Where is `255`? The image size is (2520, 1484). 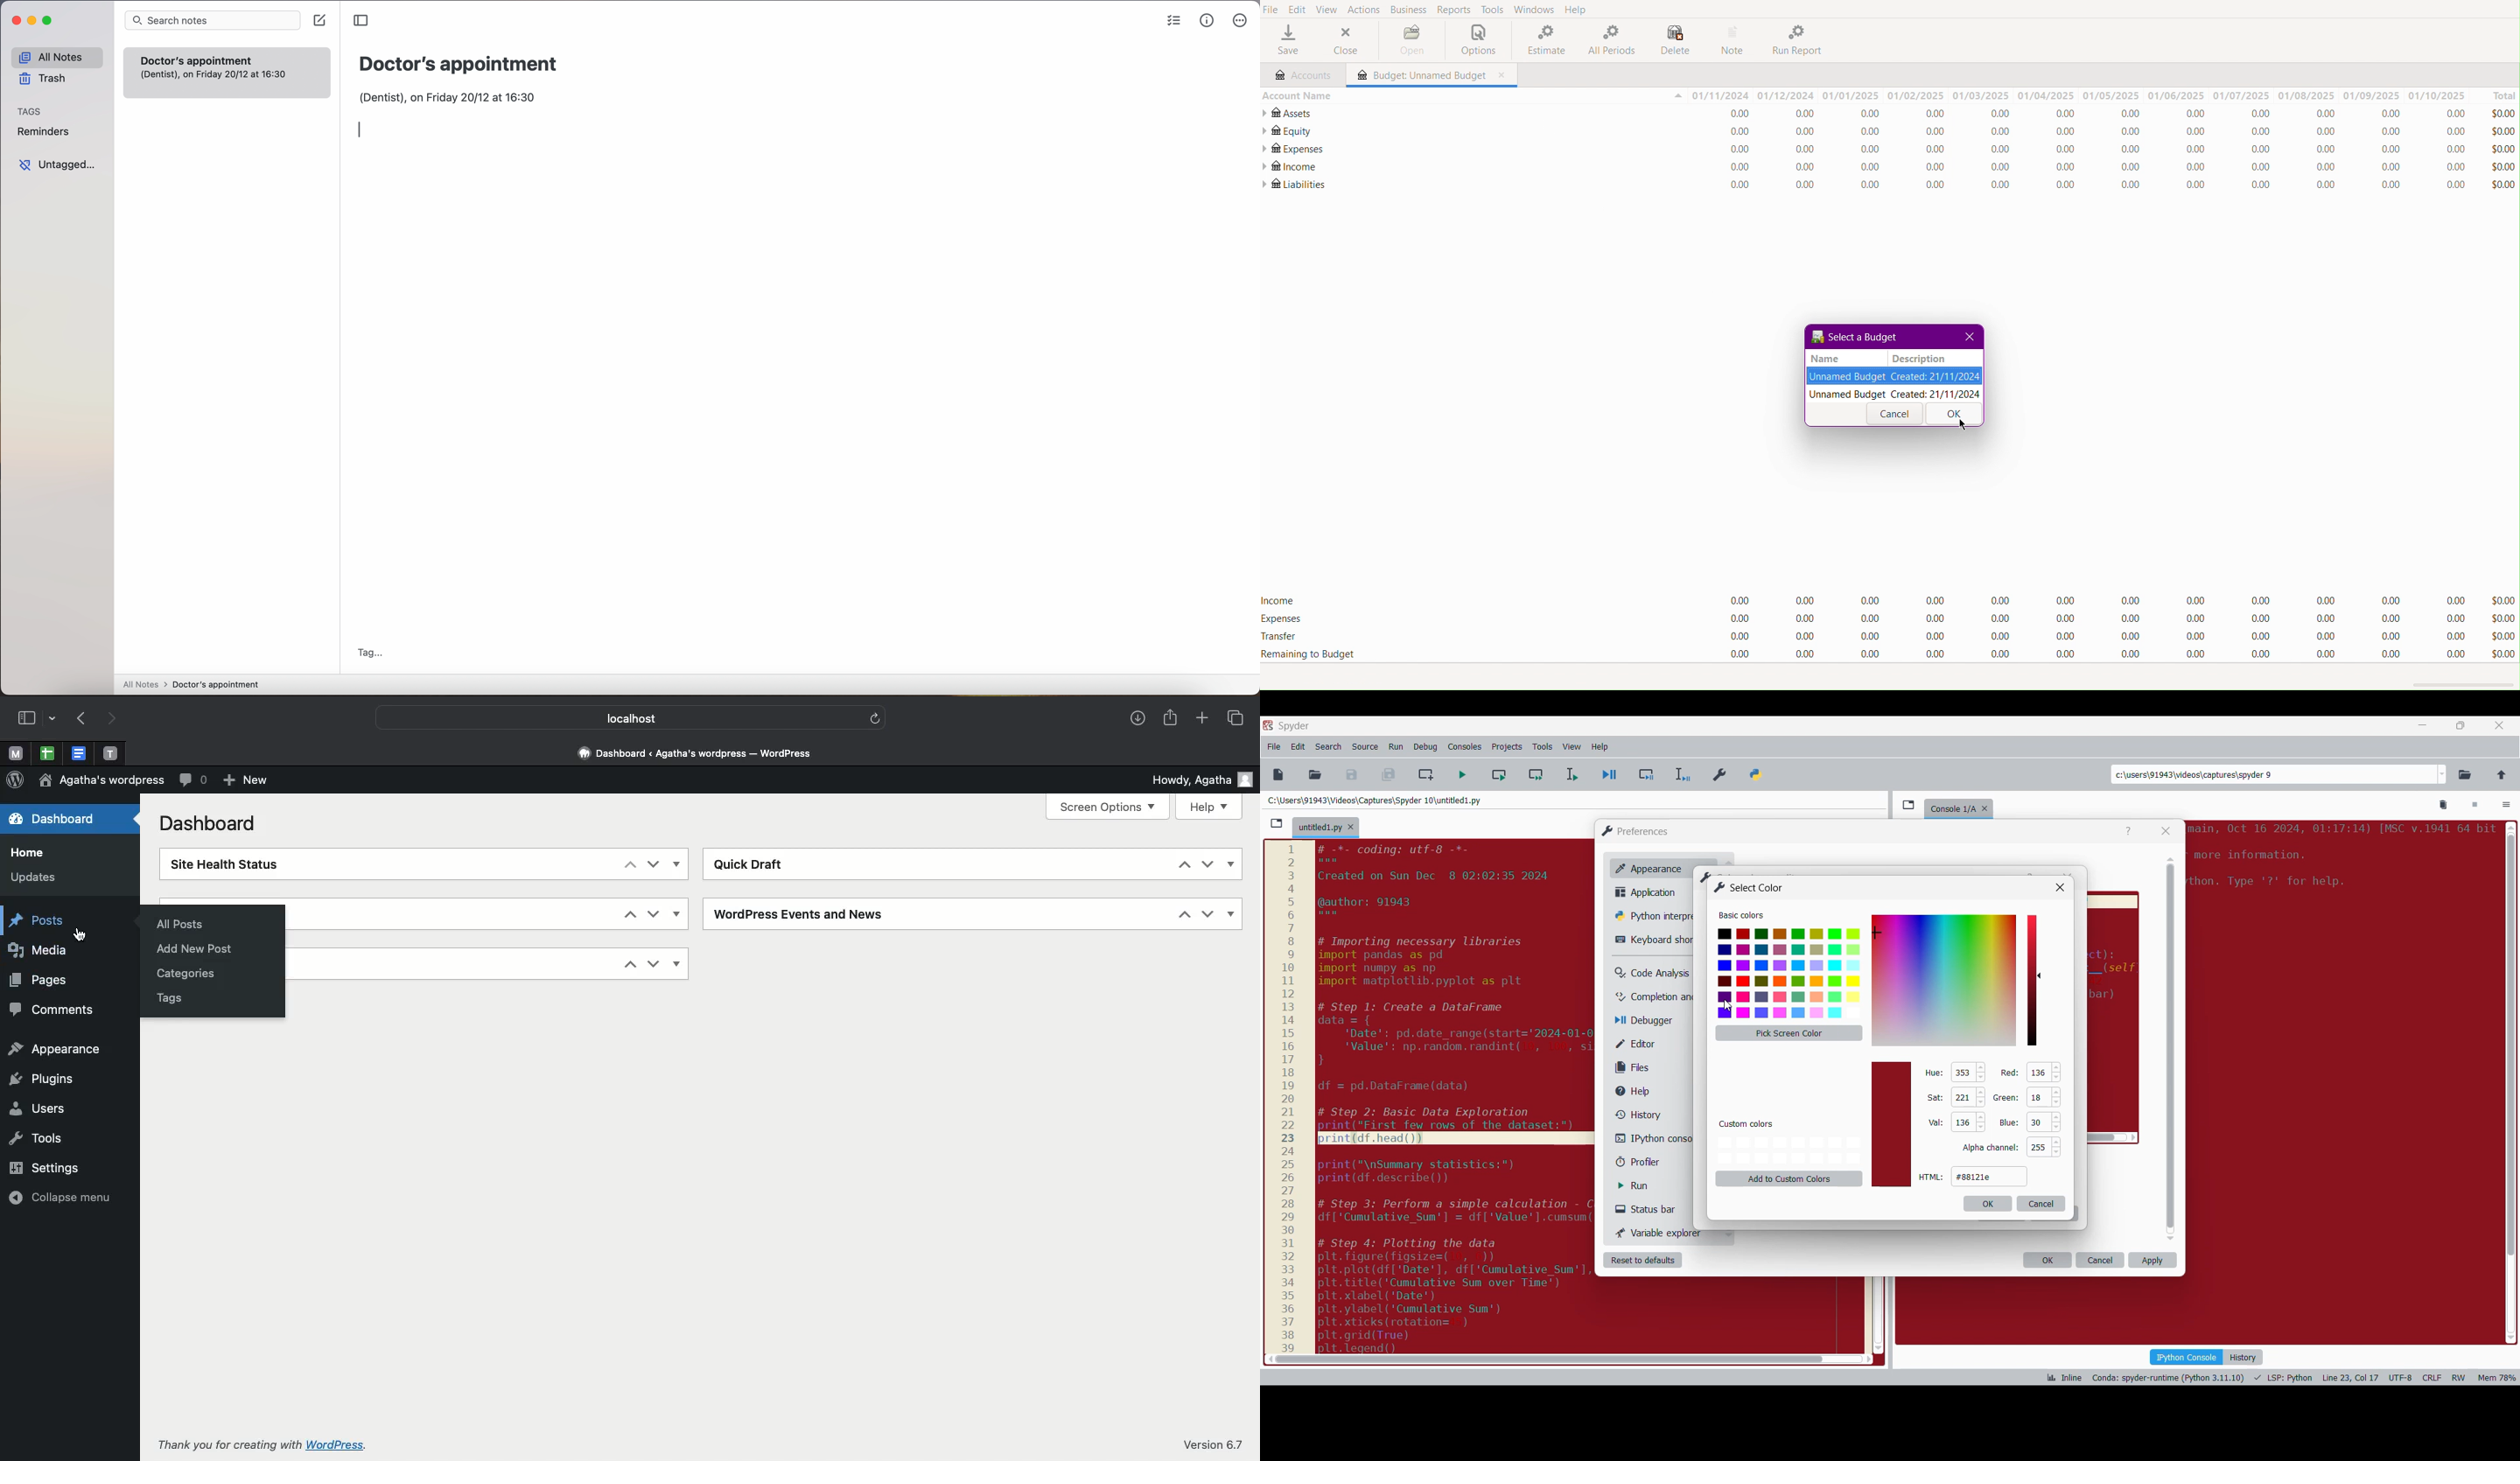 255 is located at coordinates (2037, 1148).